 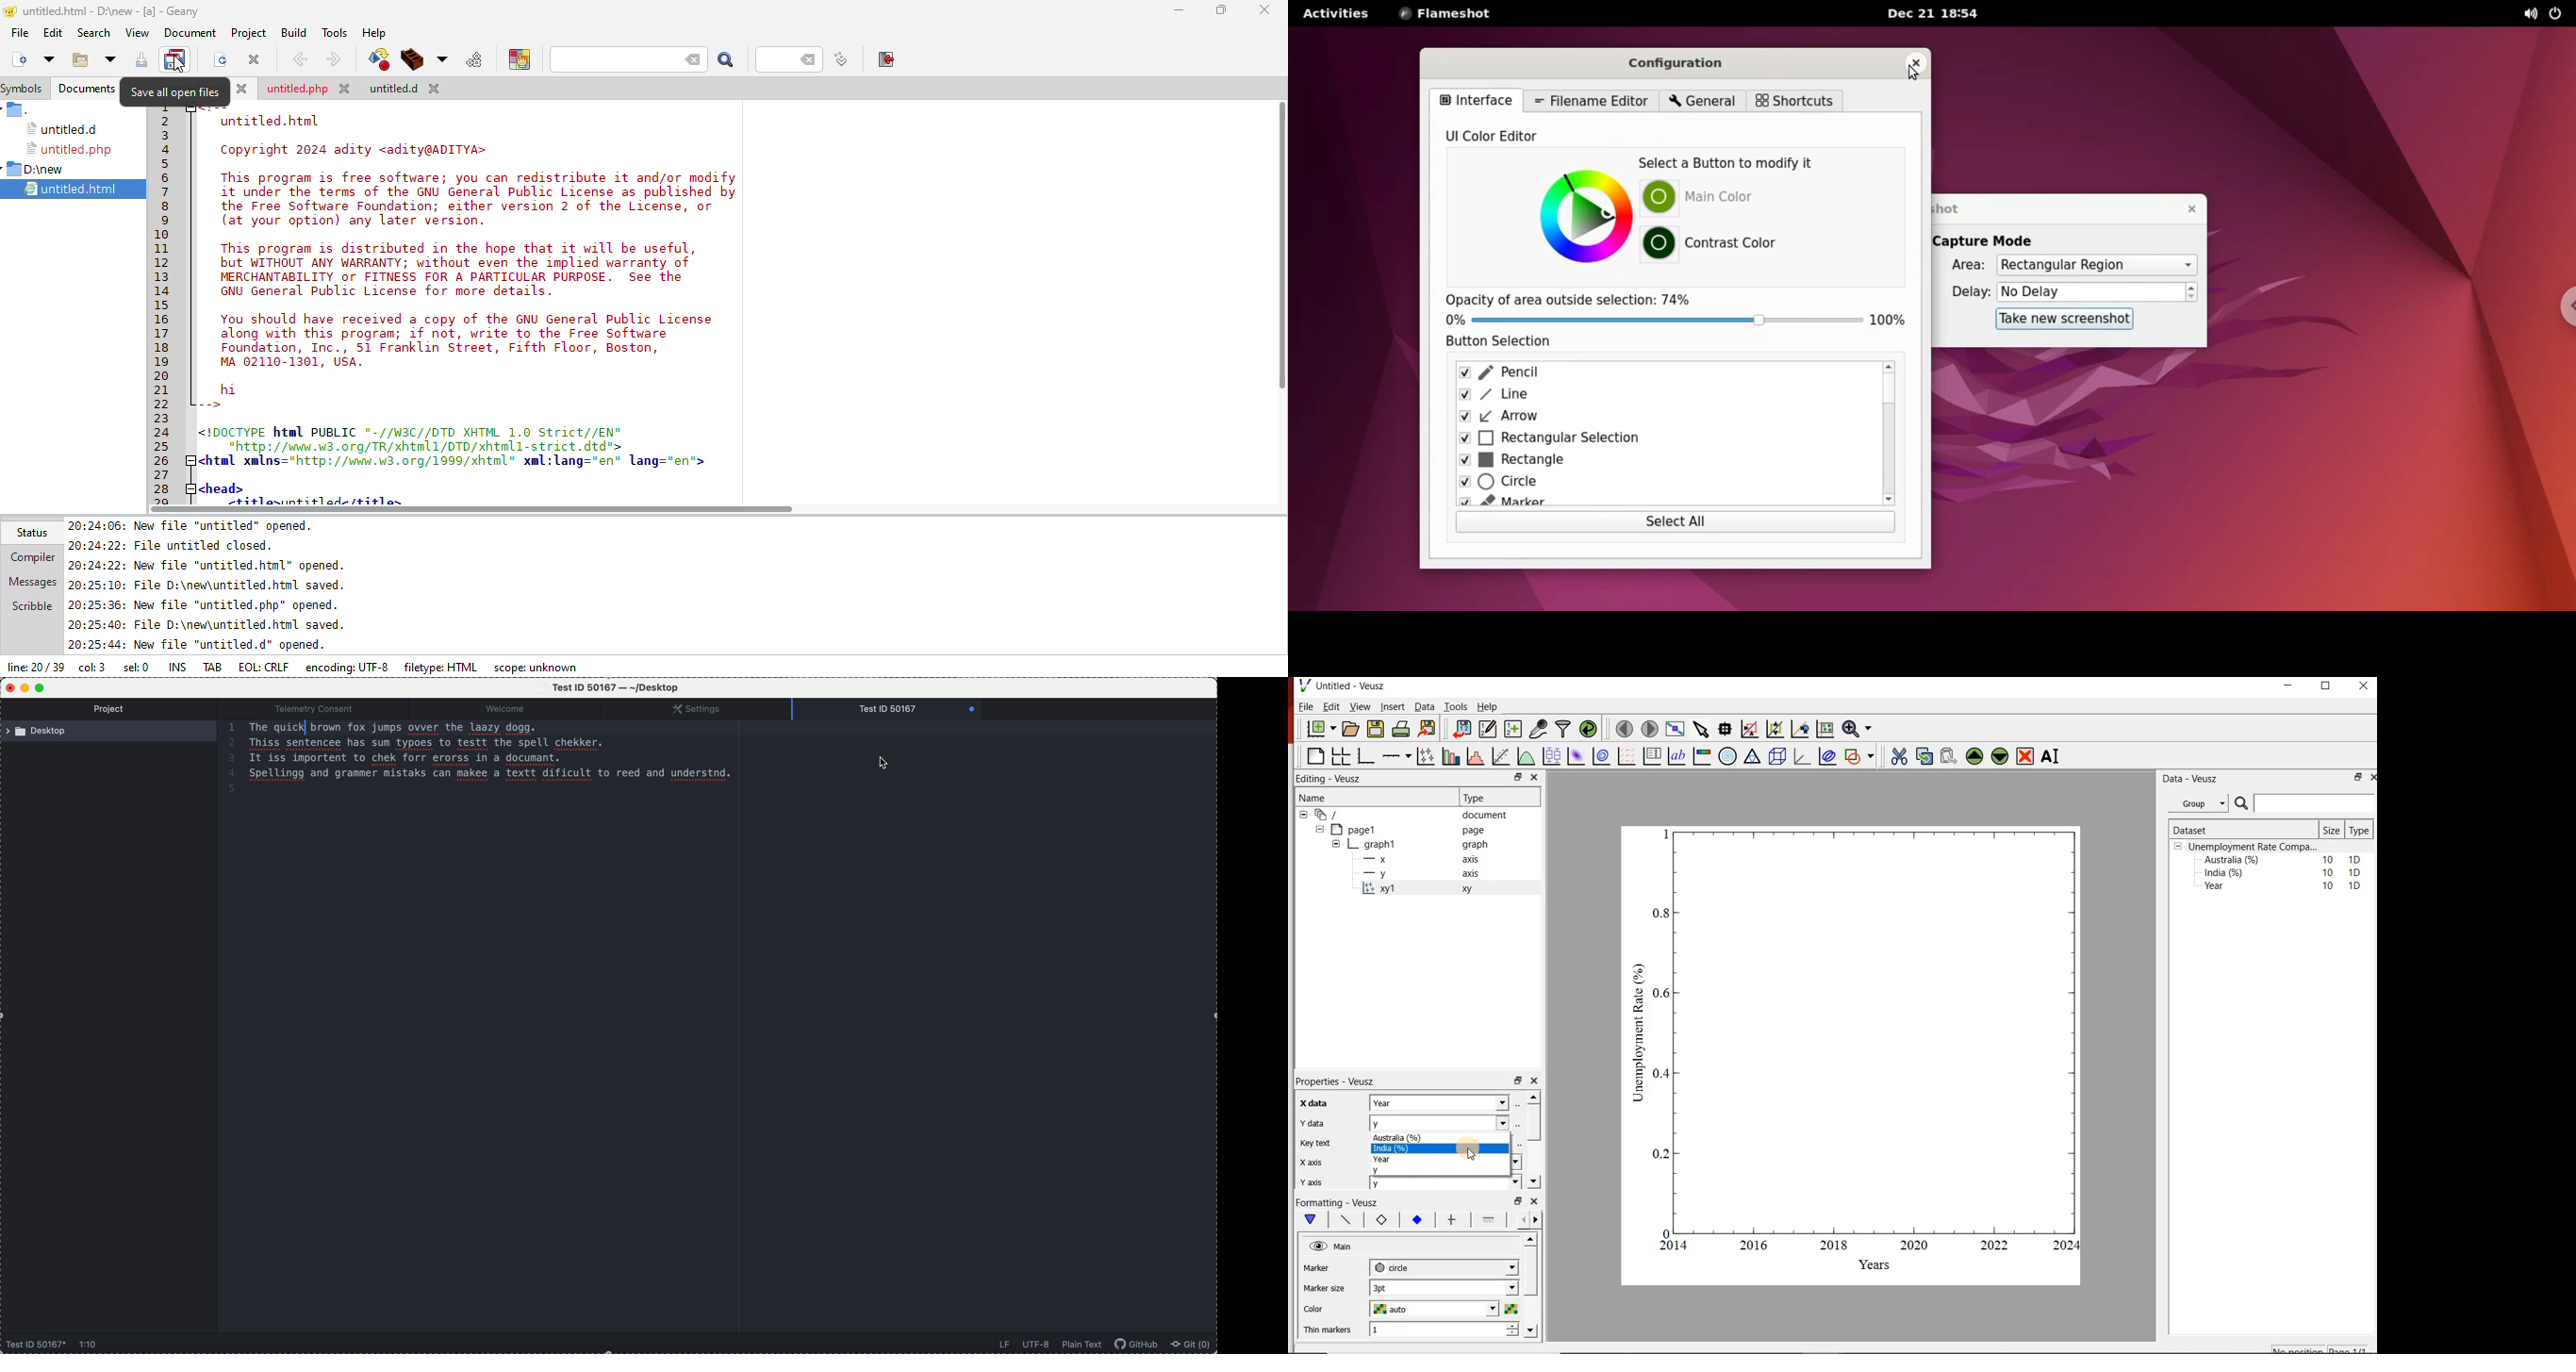 I want to click on print document, so click(x=1401, y=728).